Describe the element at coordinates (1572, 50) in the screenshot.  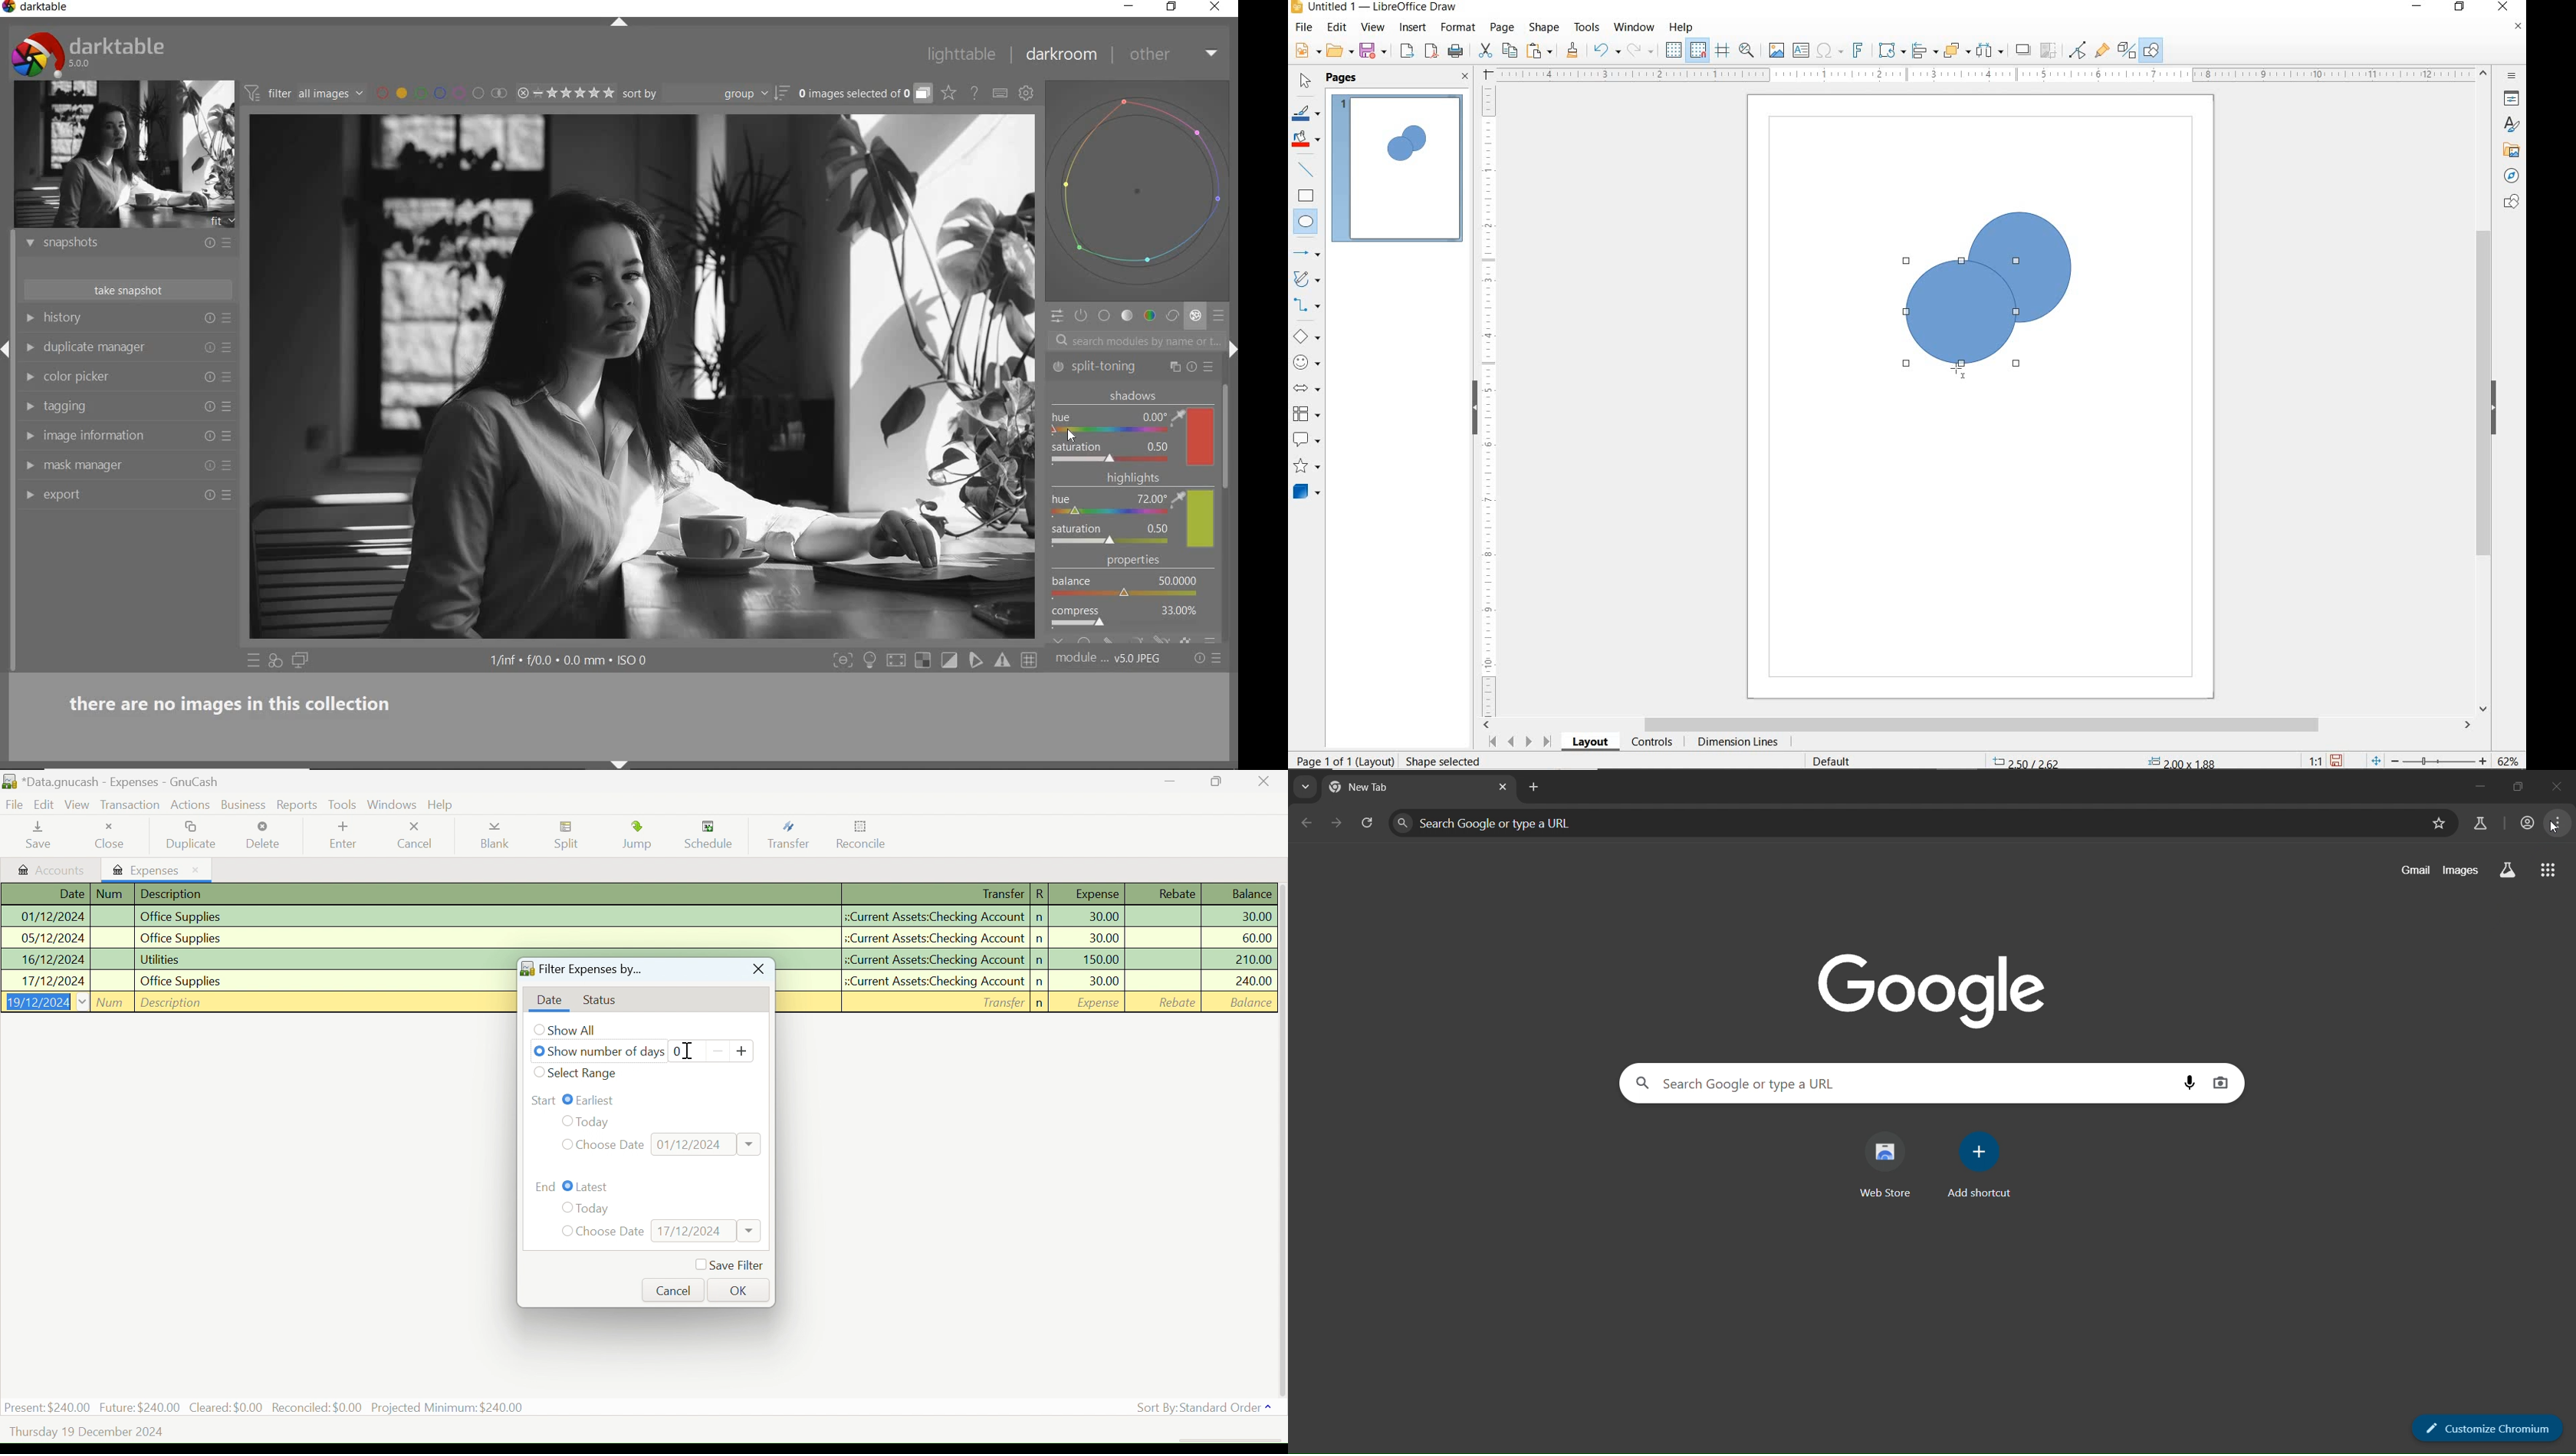
I see `CLONE FORMATTING` at that location.